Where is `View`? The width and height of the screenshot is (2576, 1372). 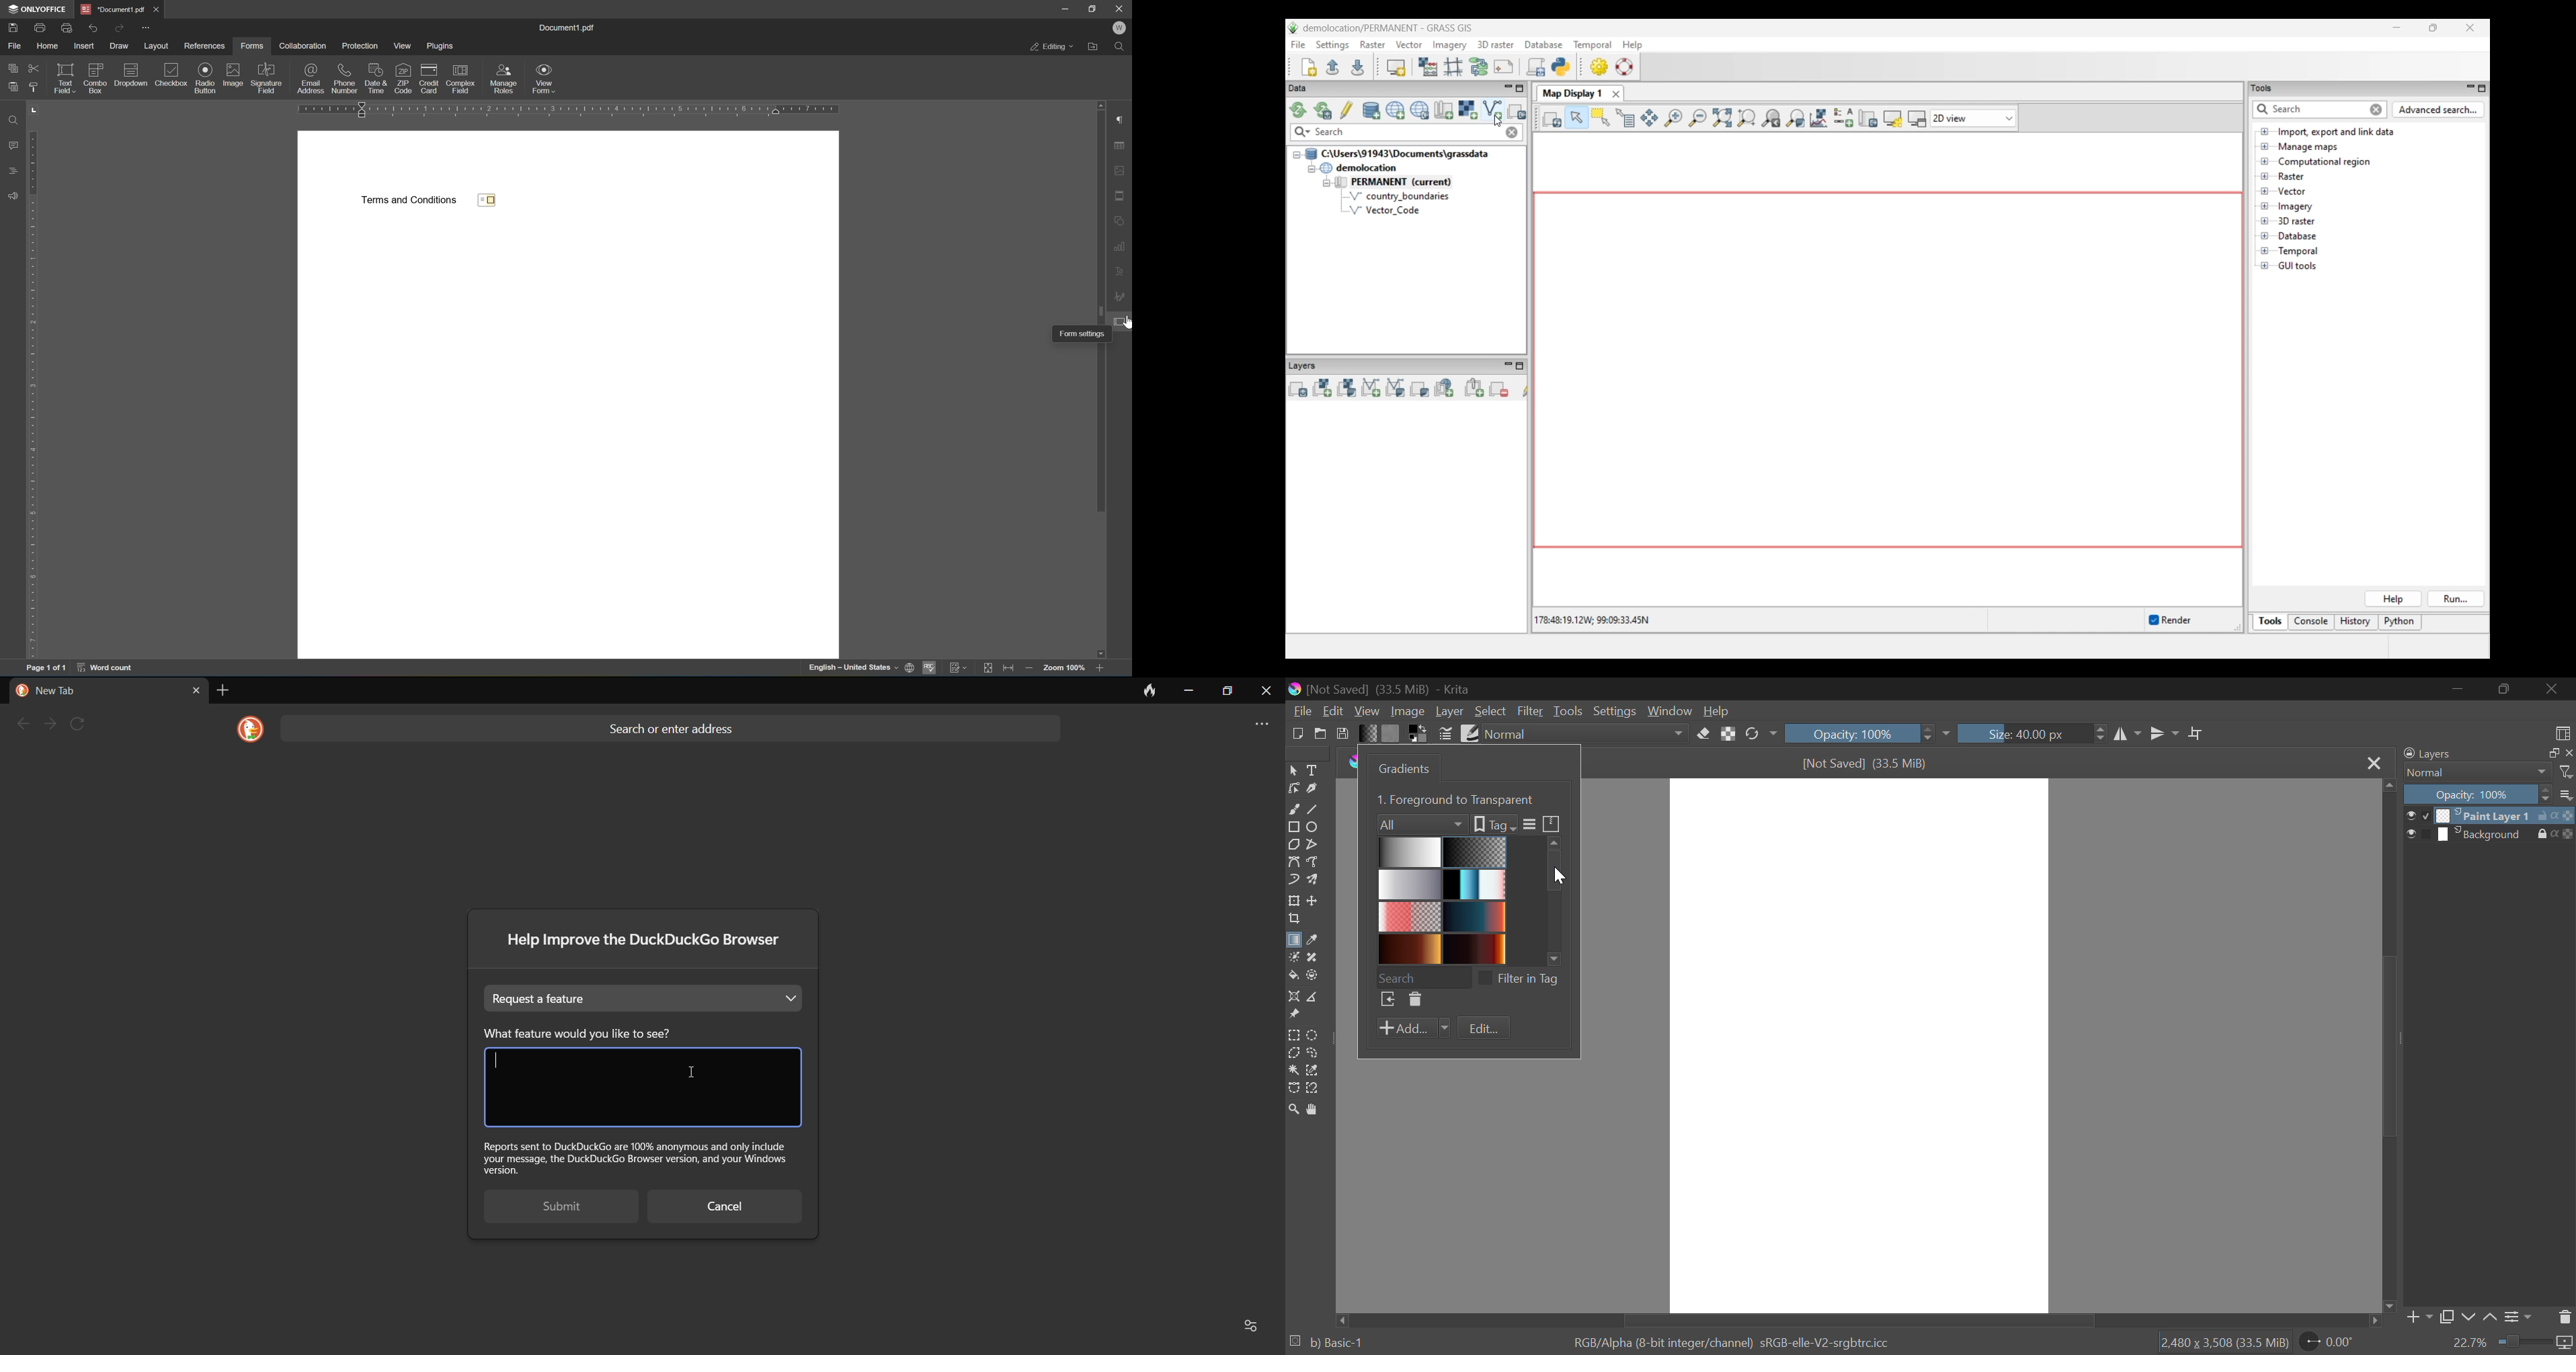 View is located at coordinates (1367, 711).